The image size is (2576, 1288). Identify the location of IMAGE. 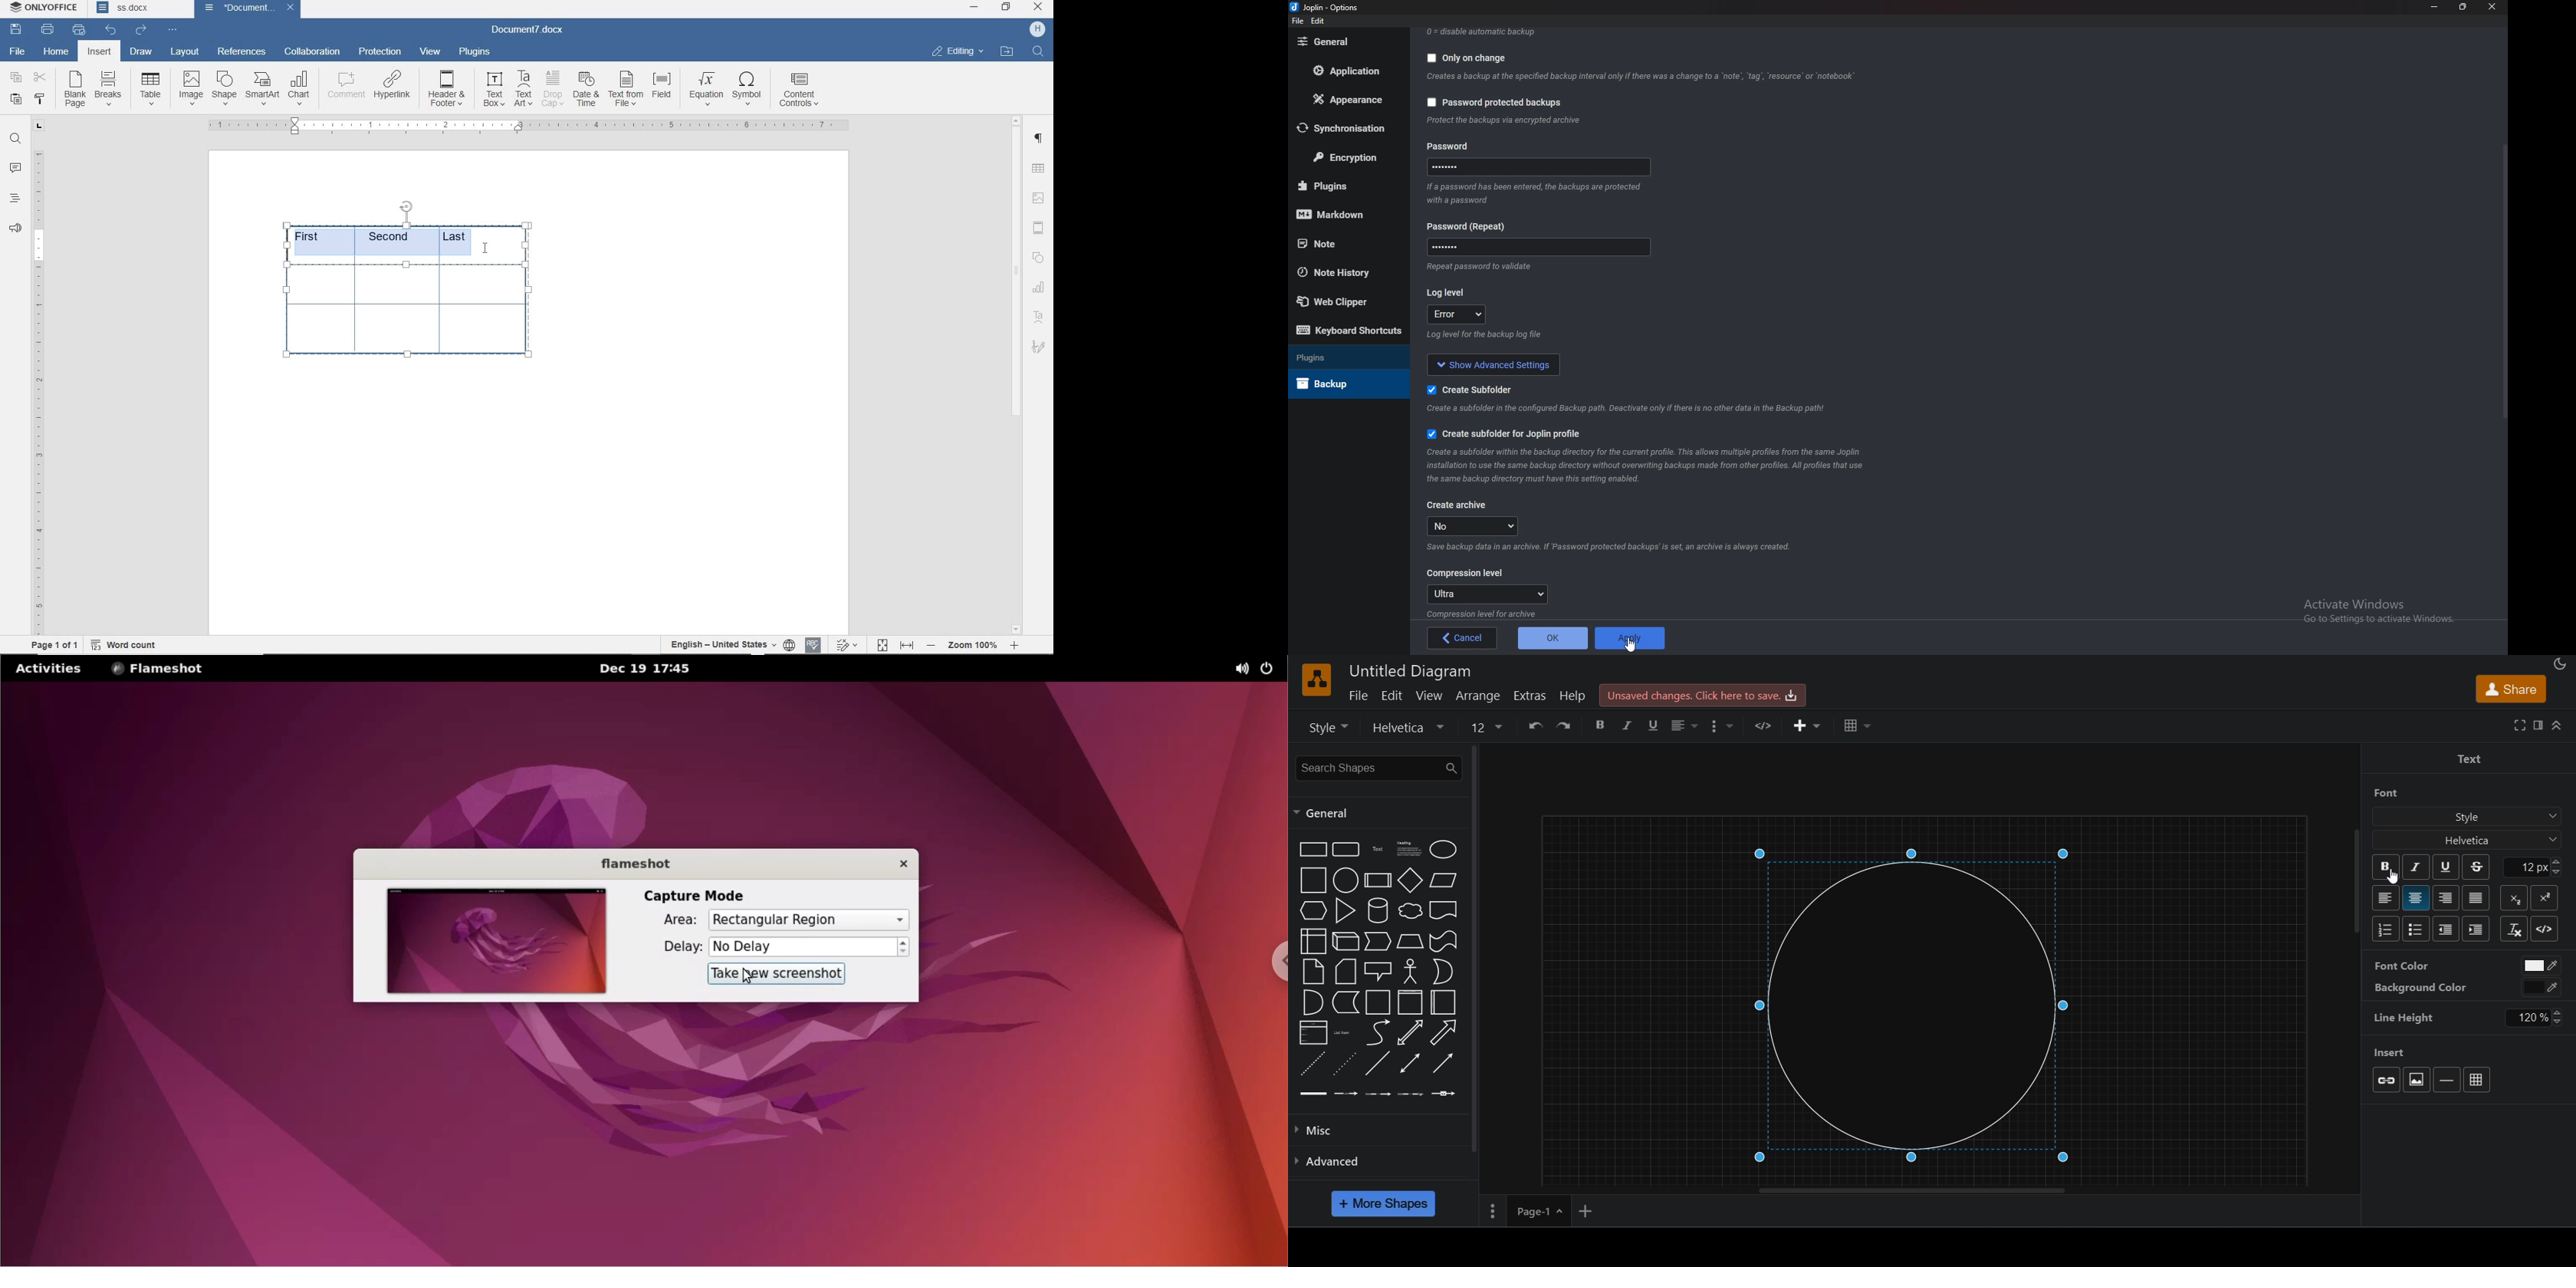
(1039, 198).